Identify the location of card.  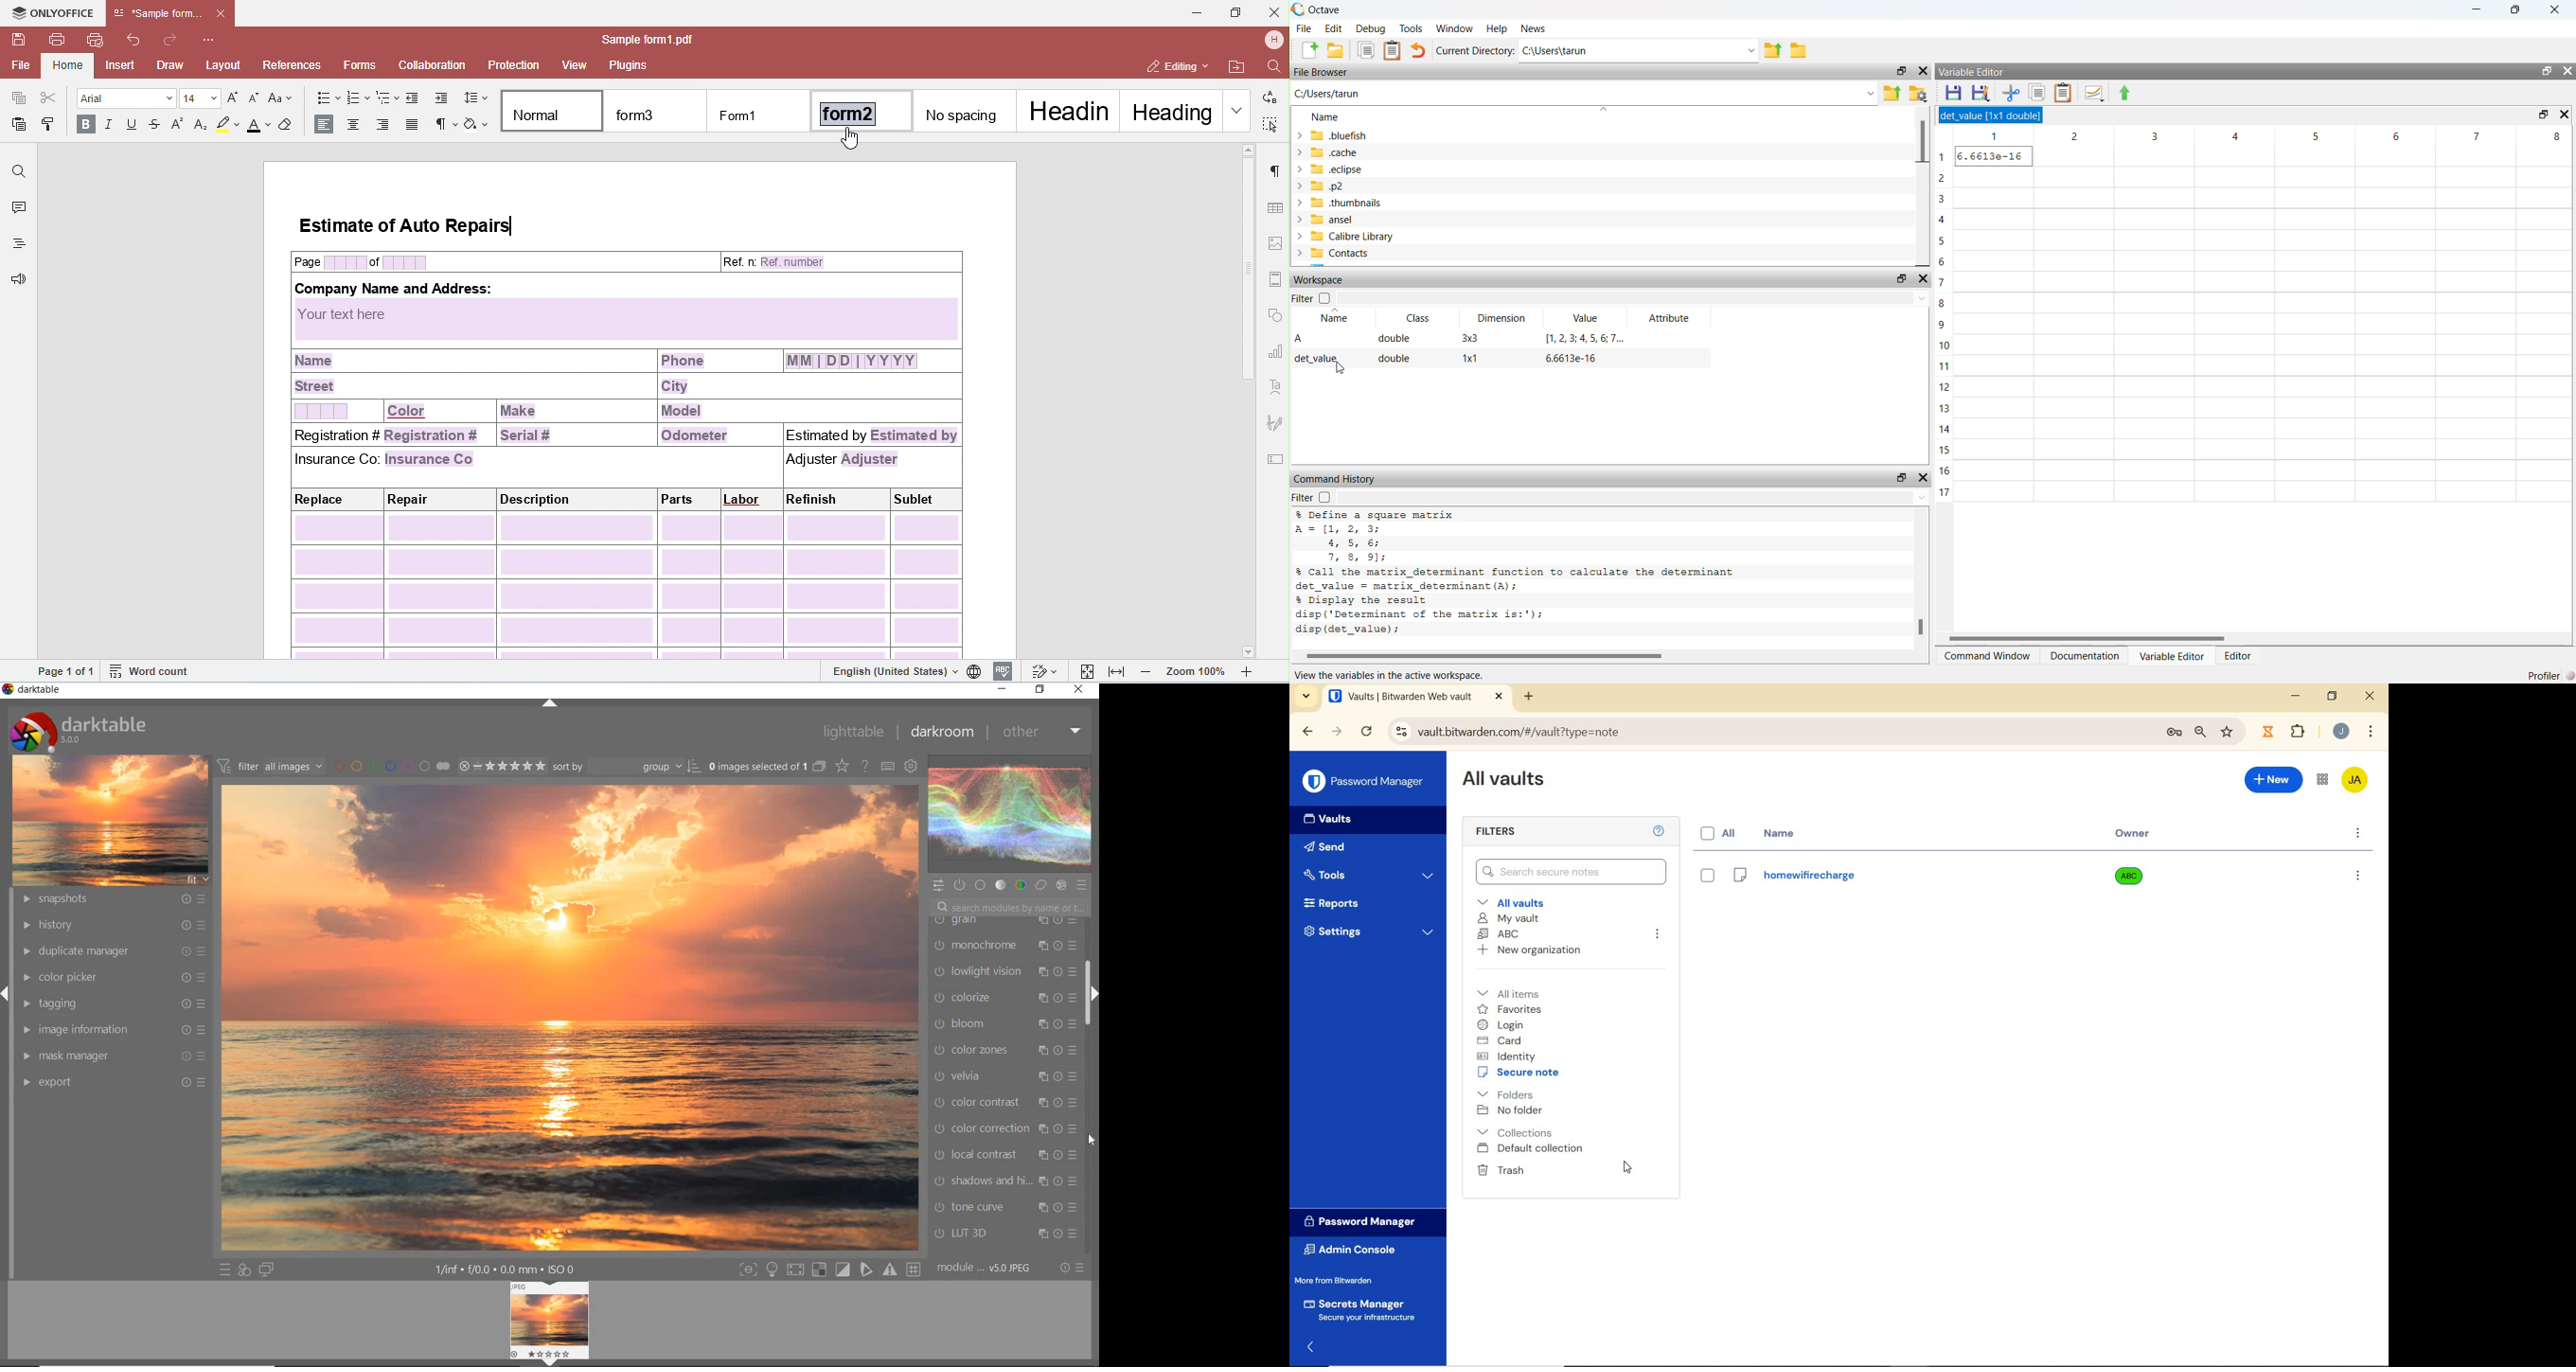
(1502, 1040).